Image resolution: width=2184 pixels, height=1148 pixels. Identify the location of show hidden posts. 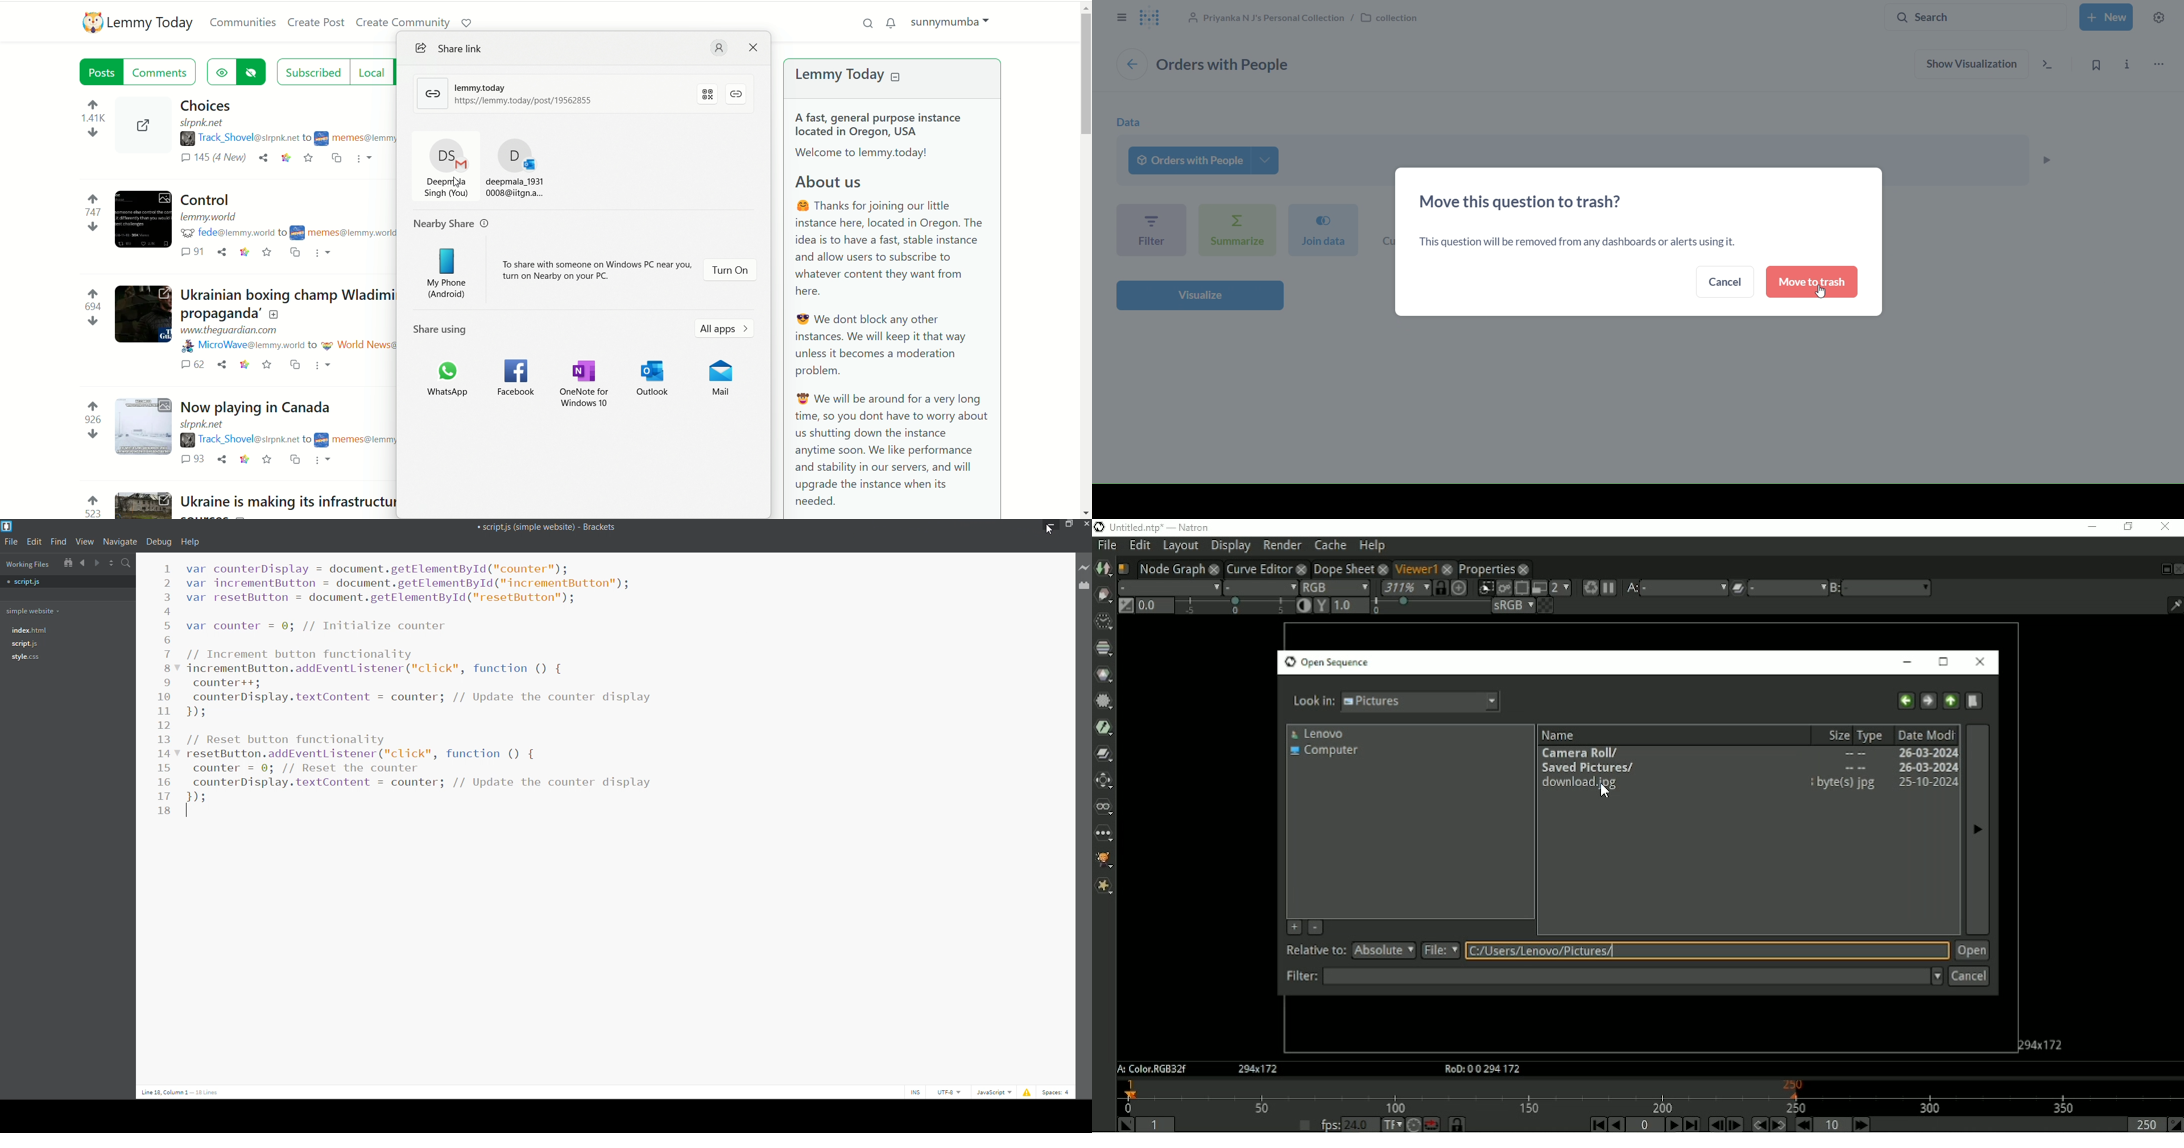
(220, 72).